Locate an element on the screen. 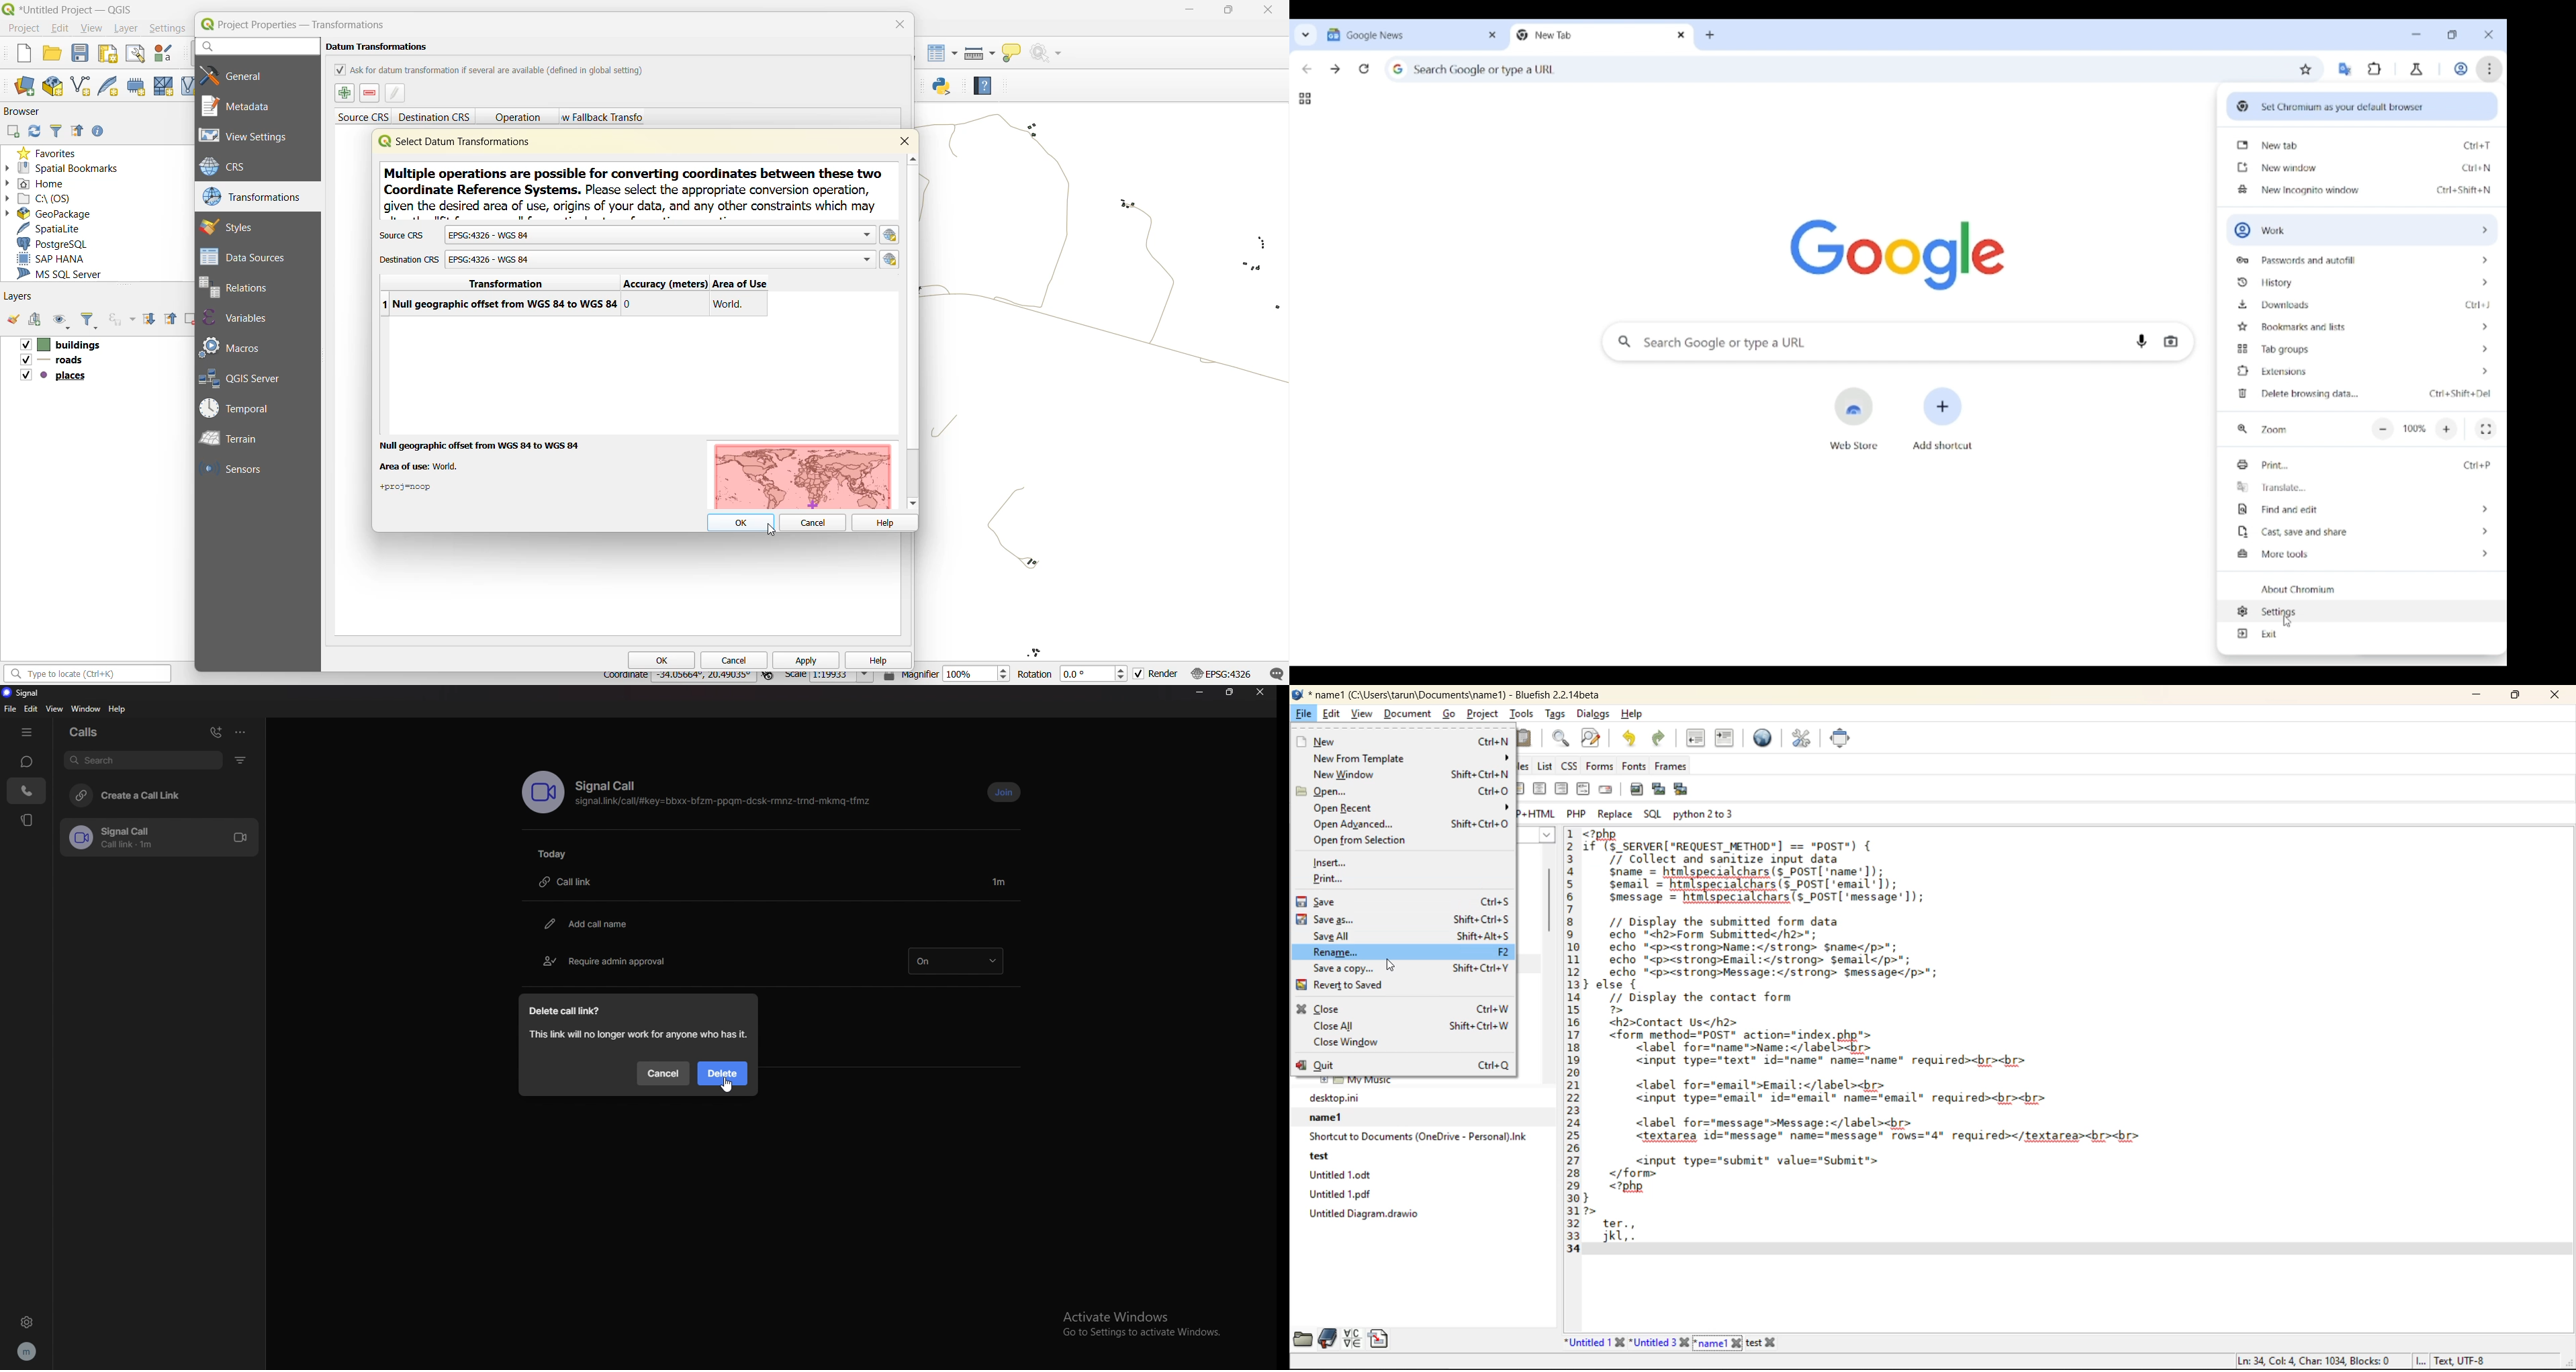 This screenshot has height=1372, width=2576. new mesh is located at coordinates (162, 86).